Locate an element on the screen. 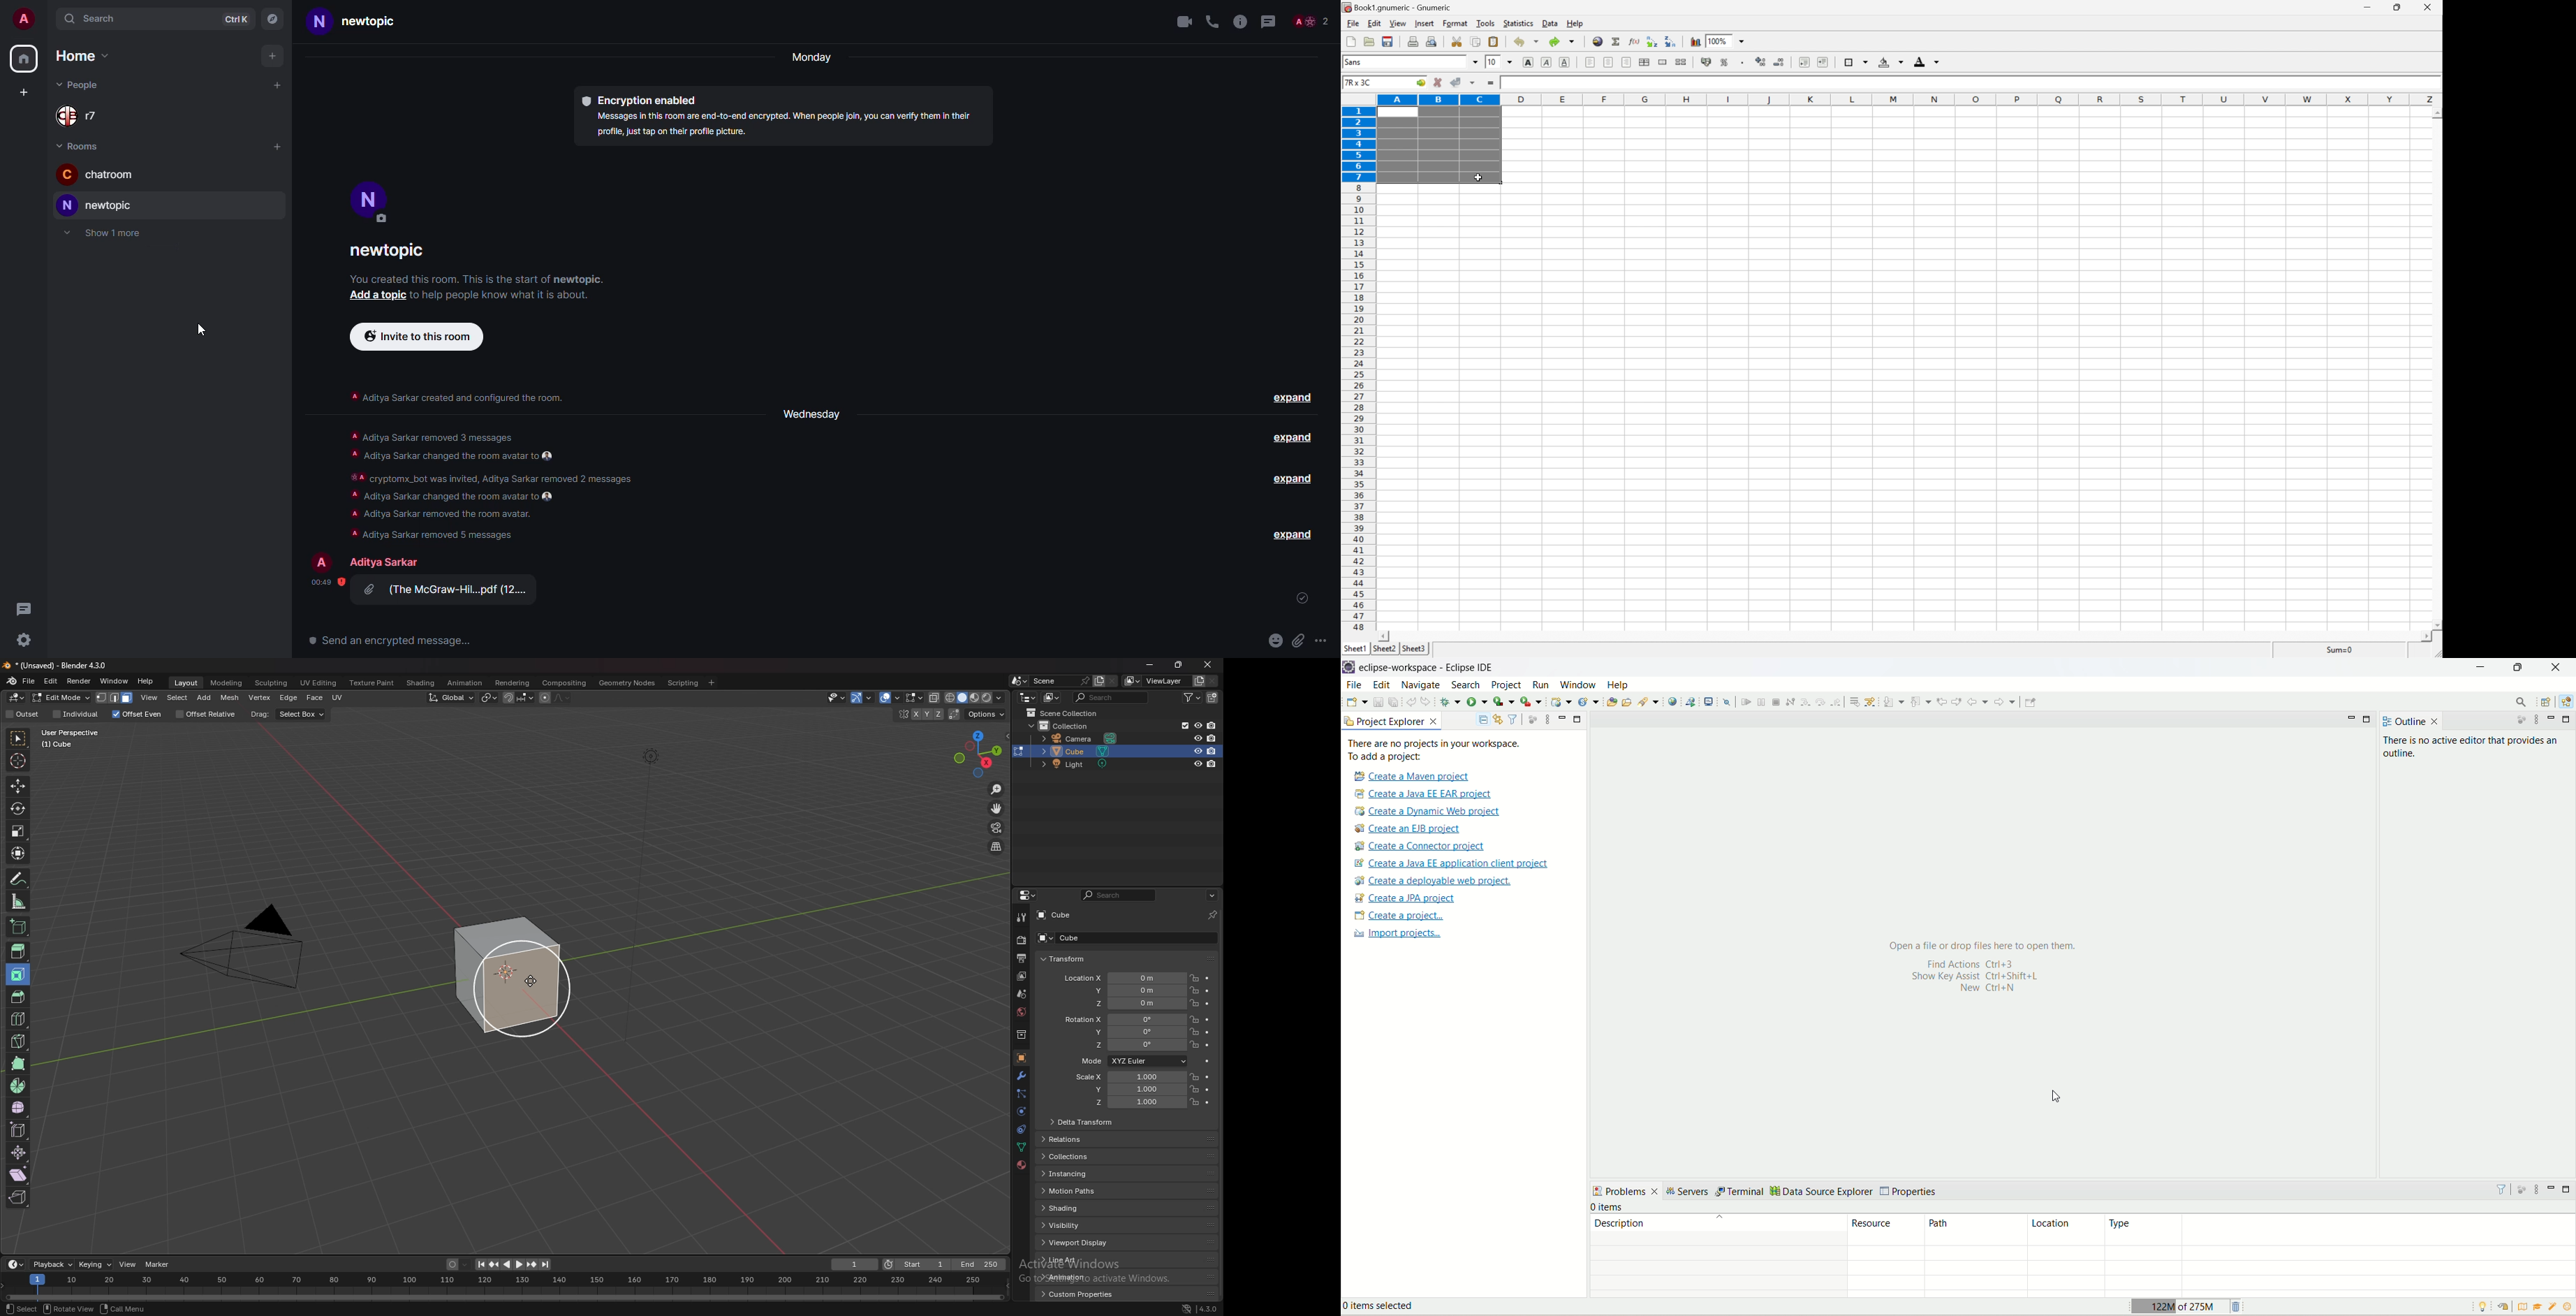 The image size is (2576, 1316). sheet2 is located at coordinates (1383, 651).